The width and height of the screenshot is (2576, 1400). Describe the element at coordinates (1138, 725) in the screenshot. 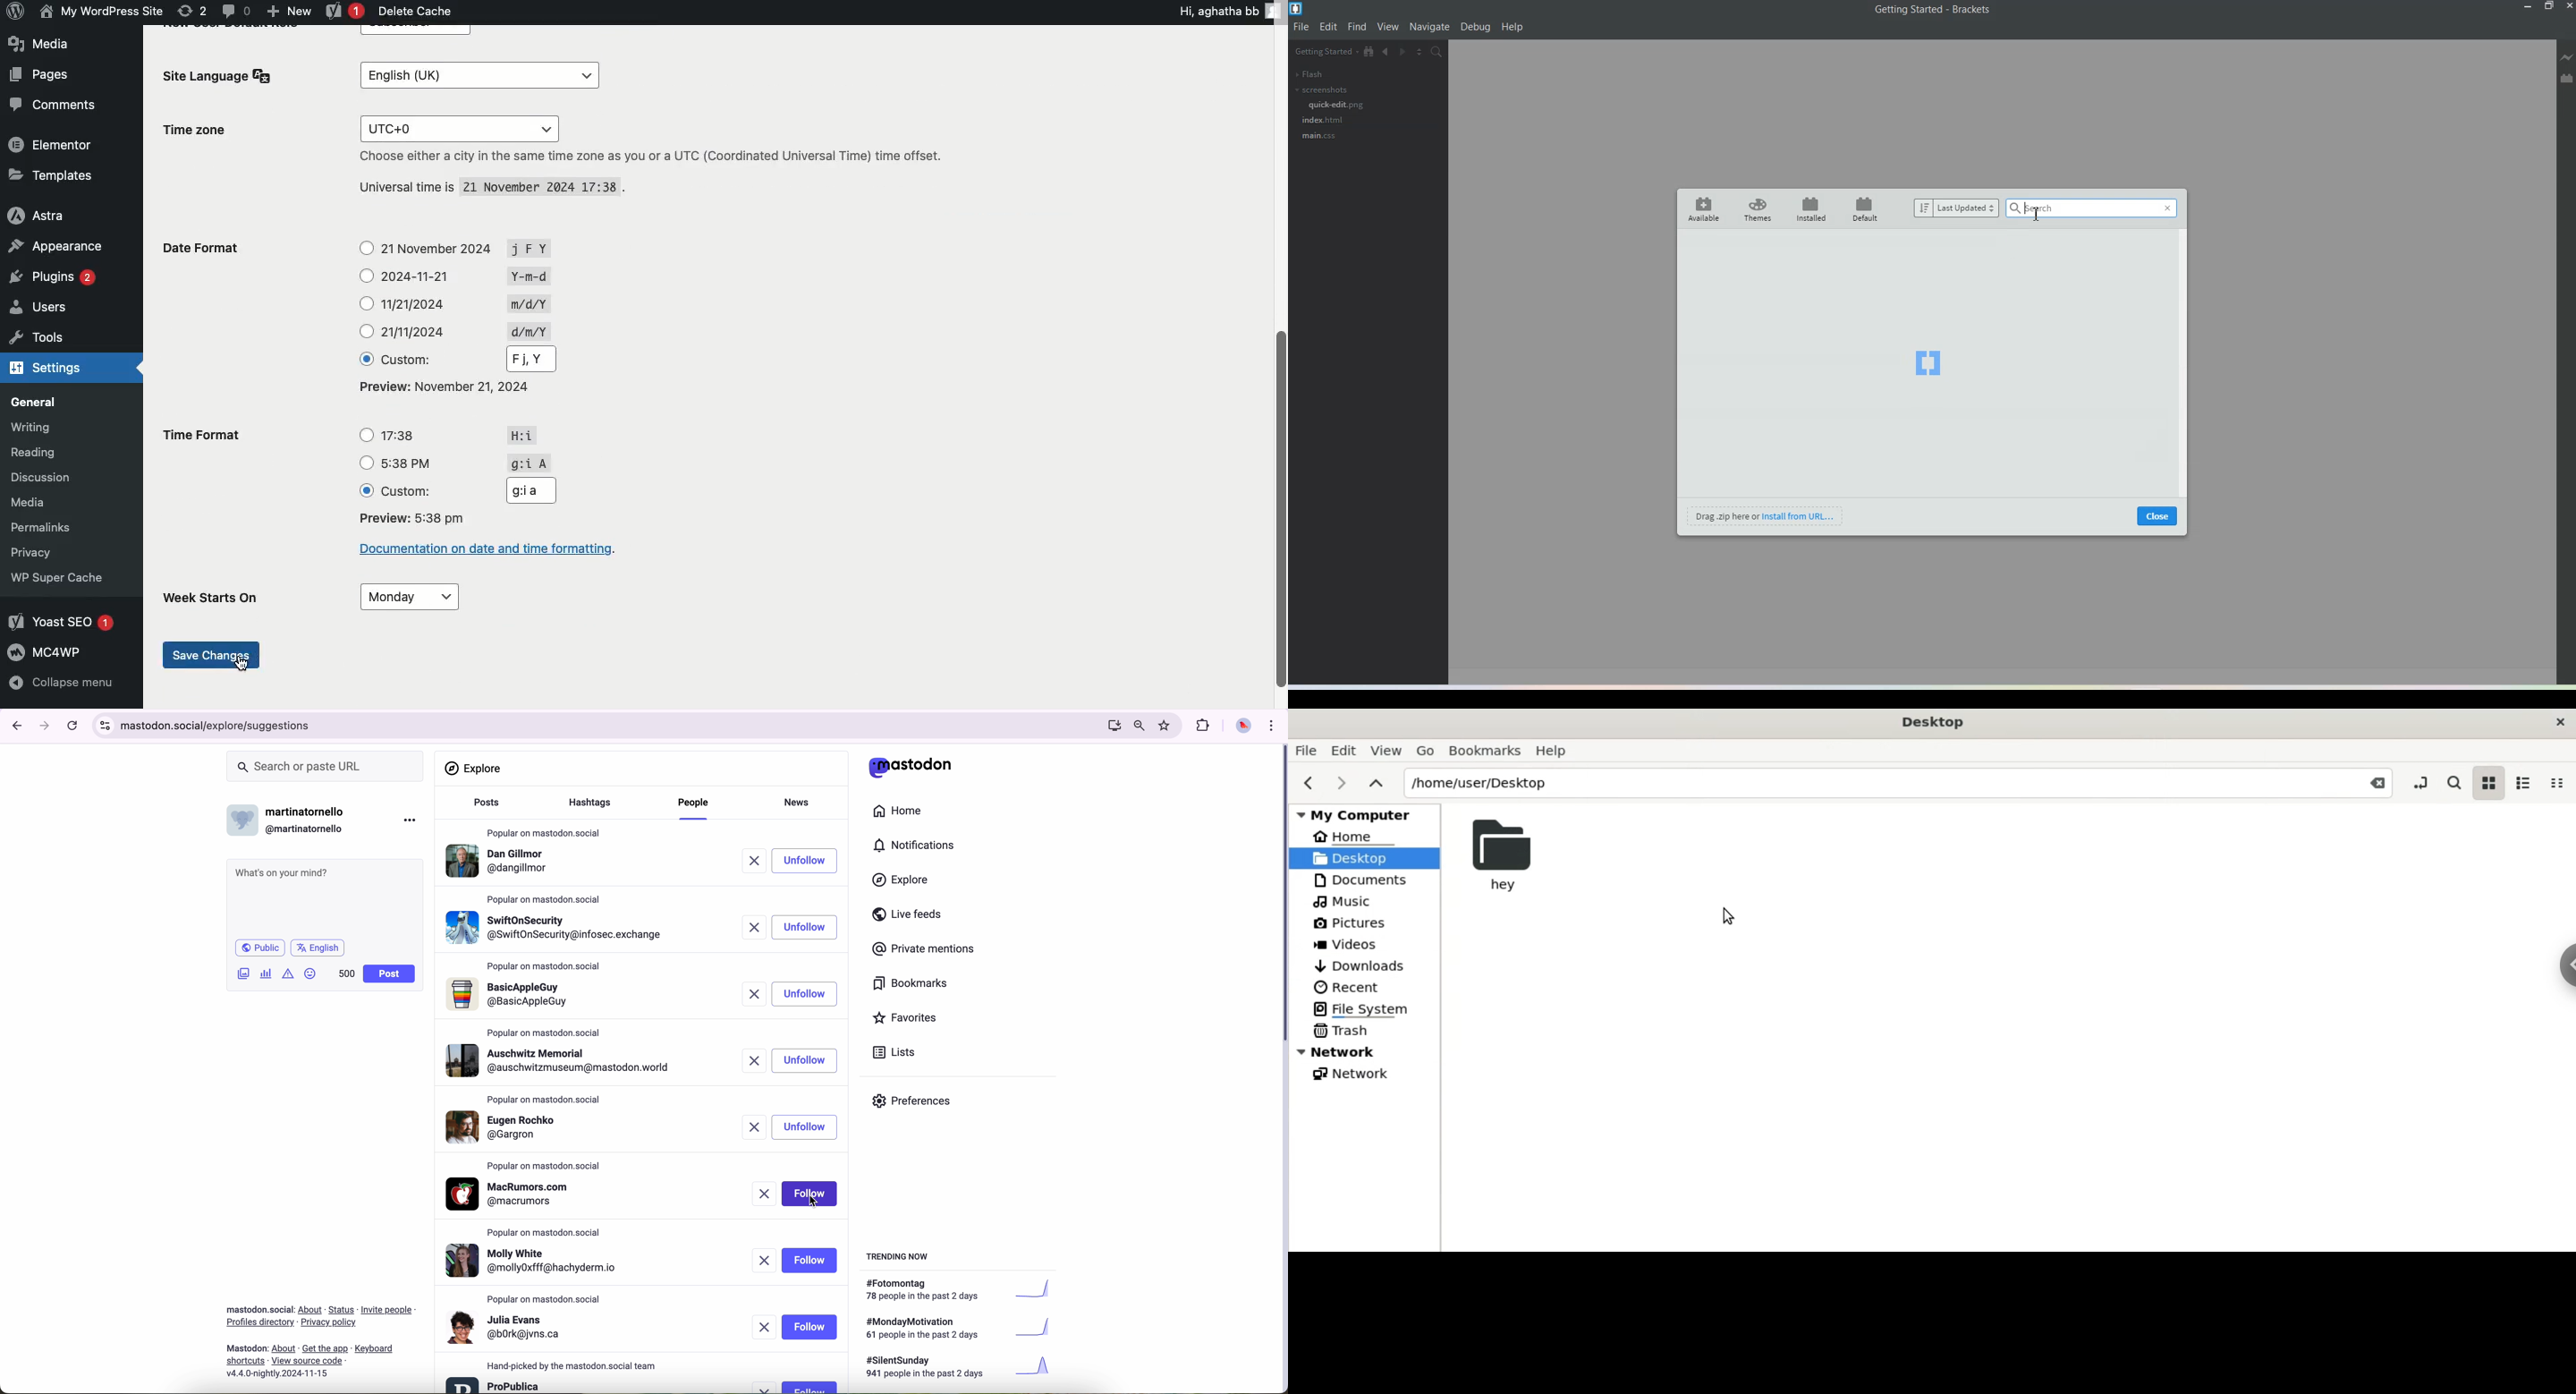

I see `zoom out` at that location.